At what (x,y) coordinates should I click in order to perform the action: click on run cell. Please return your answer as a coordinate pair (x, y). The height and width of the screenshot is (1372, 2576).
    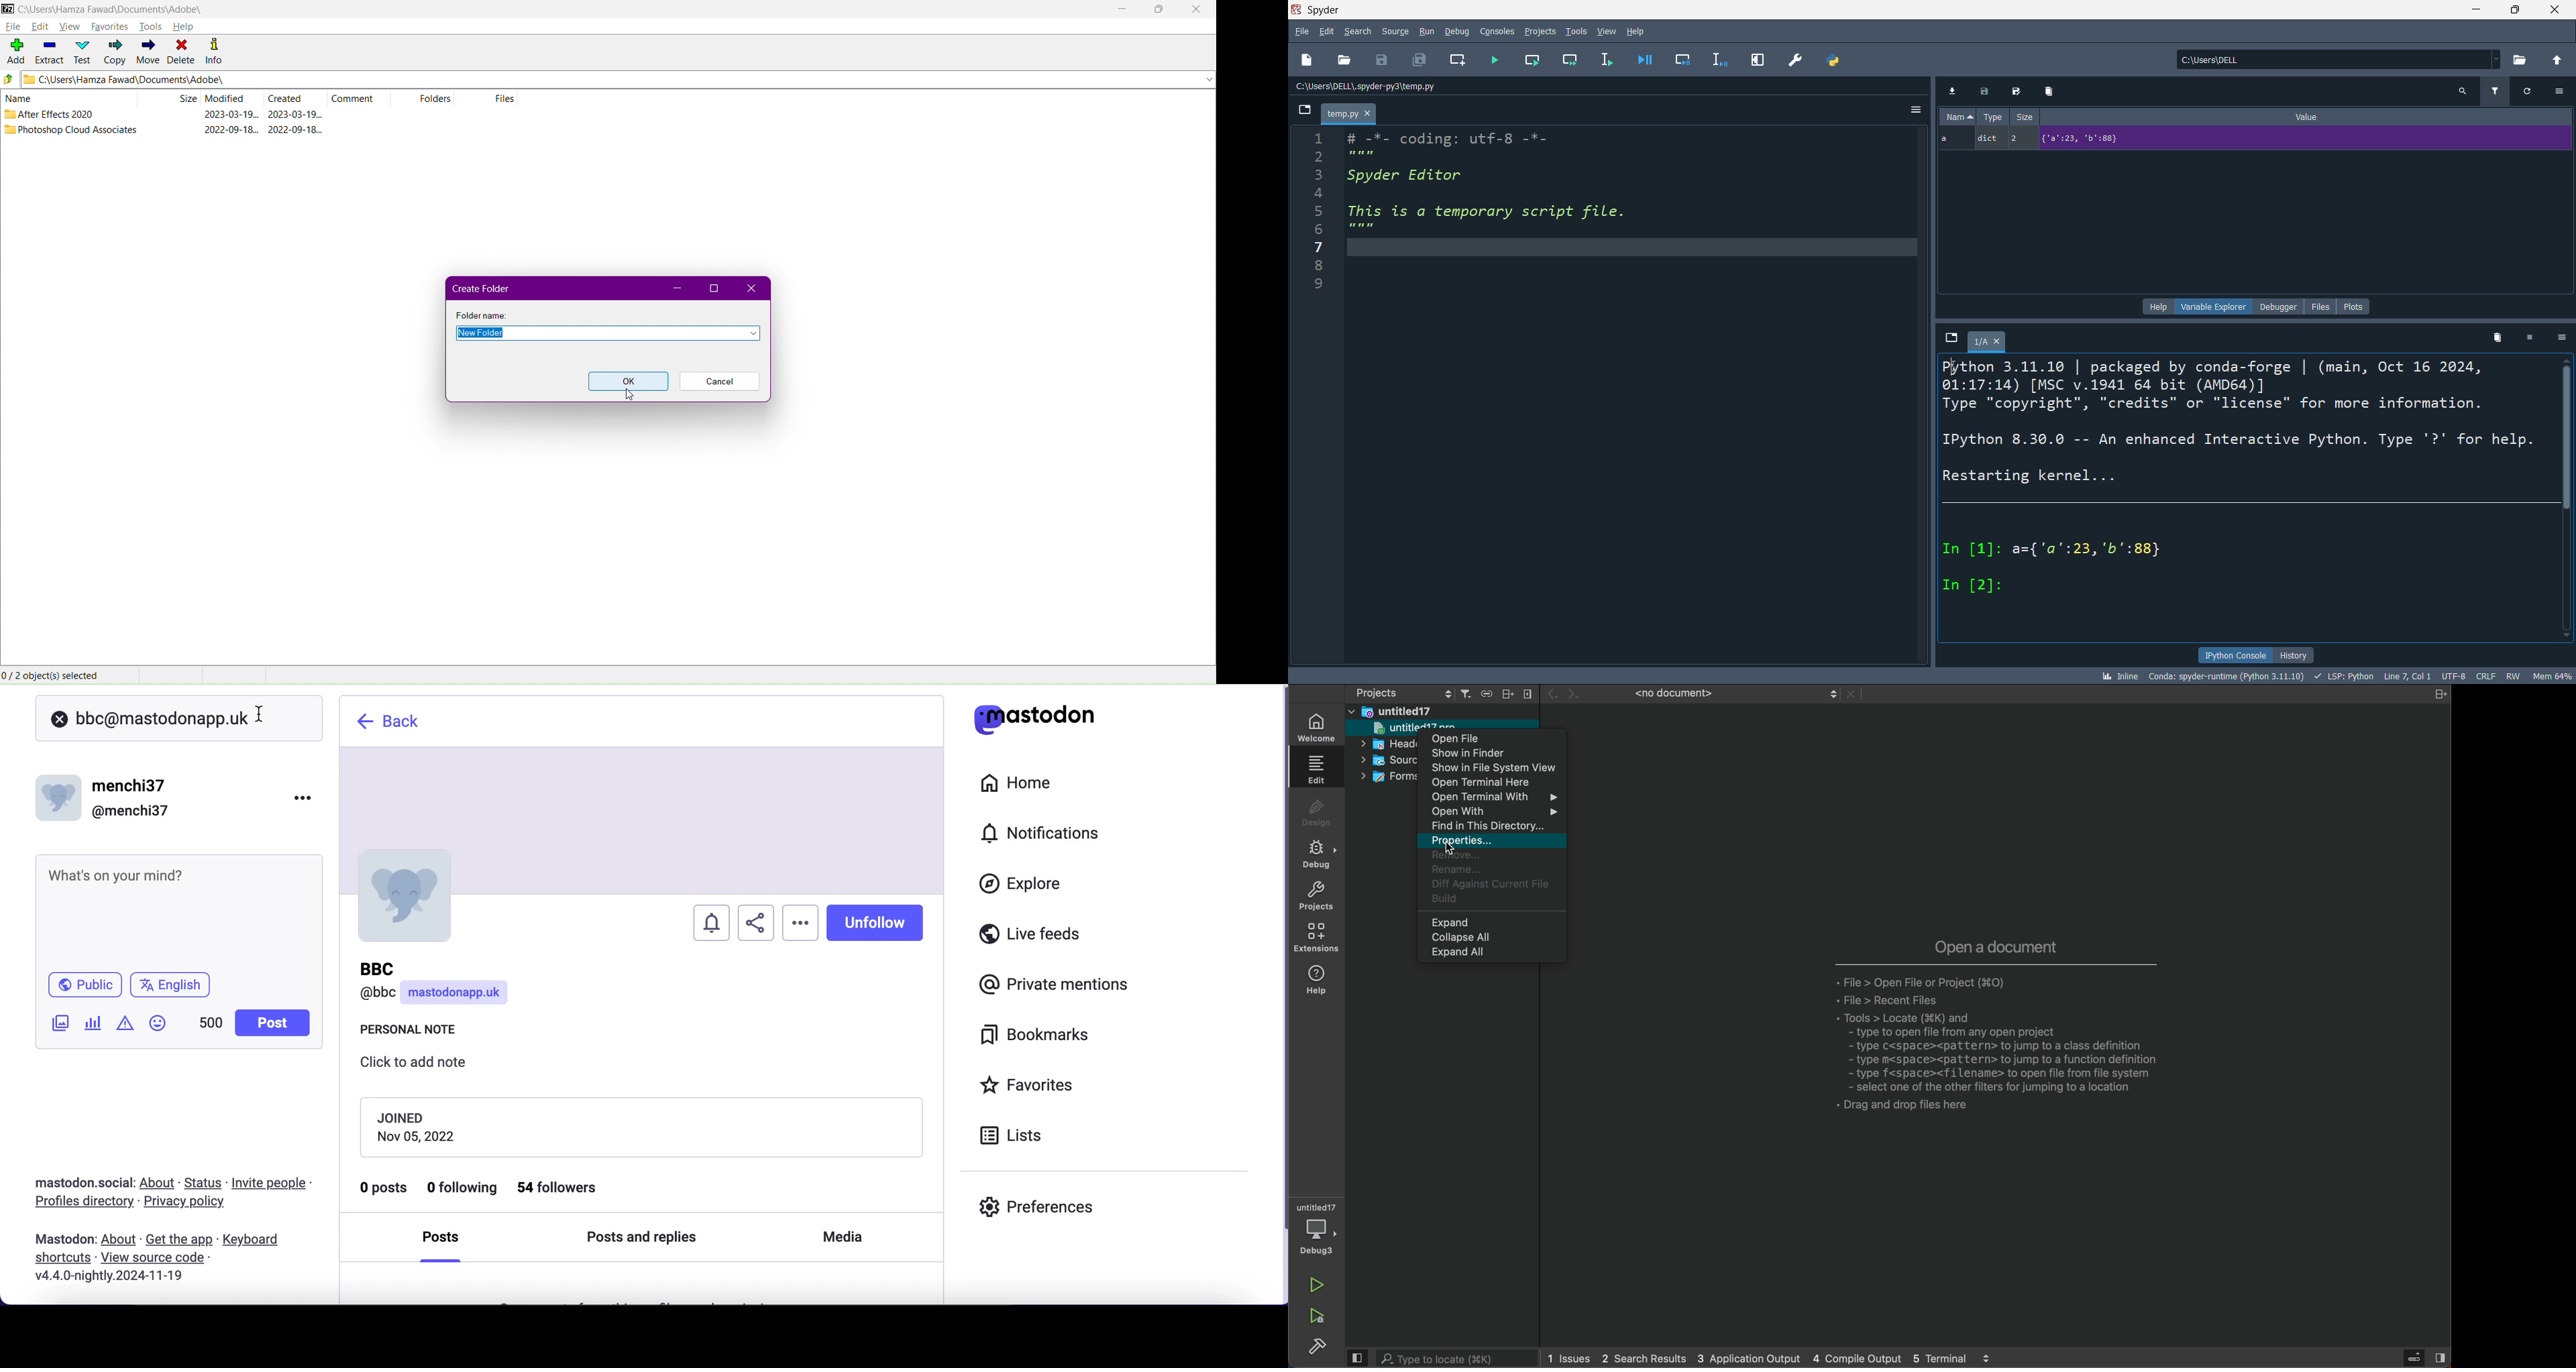
    Looking at the image, I should click on (1536, 58).